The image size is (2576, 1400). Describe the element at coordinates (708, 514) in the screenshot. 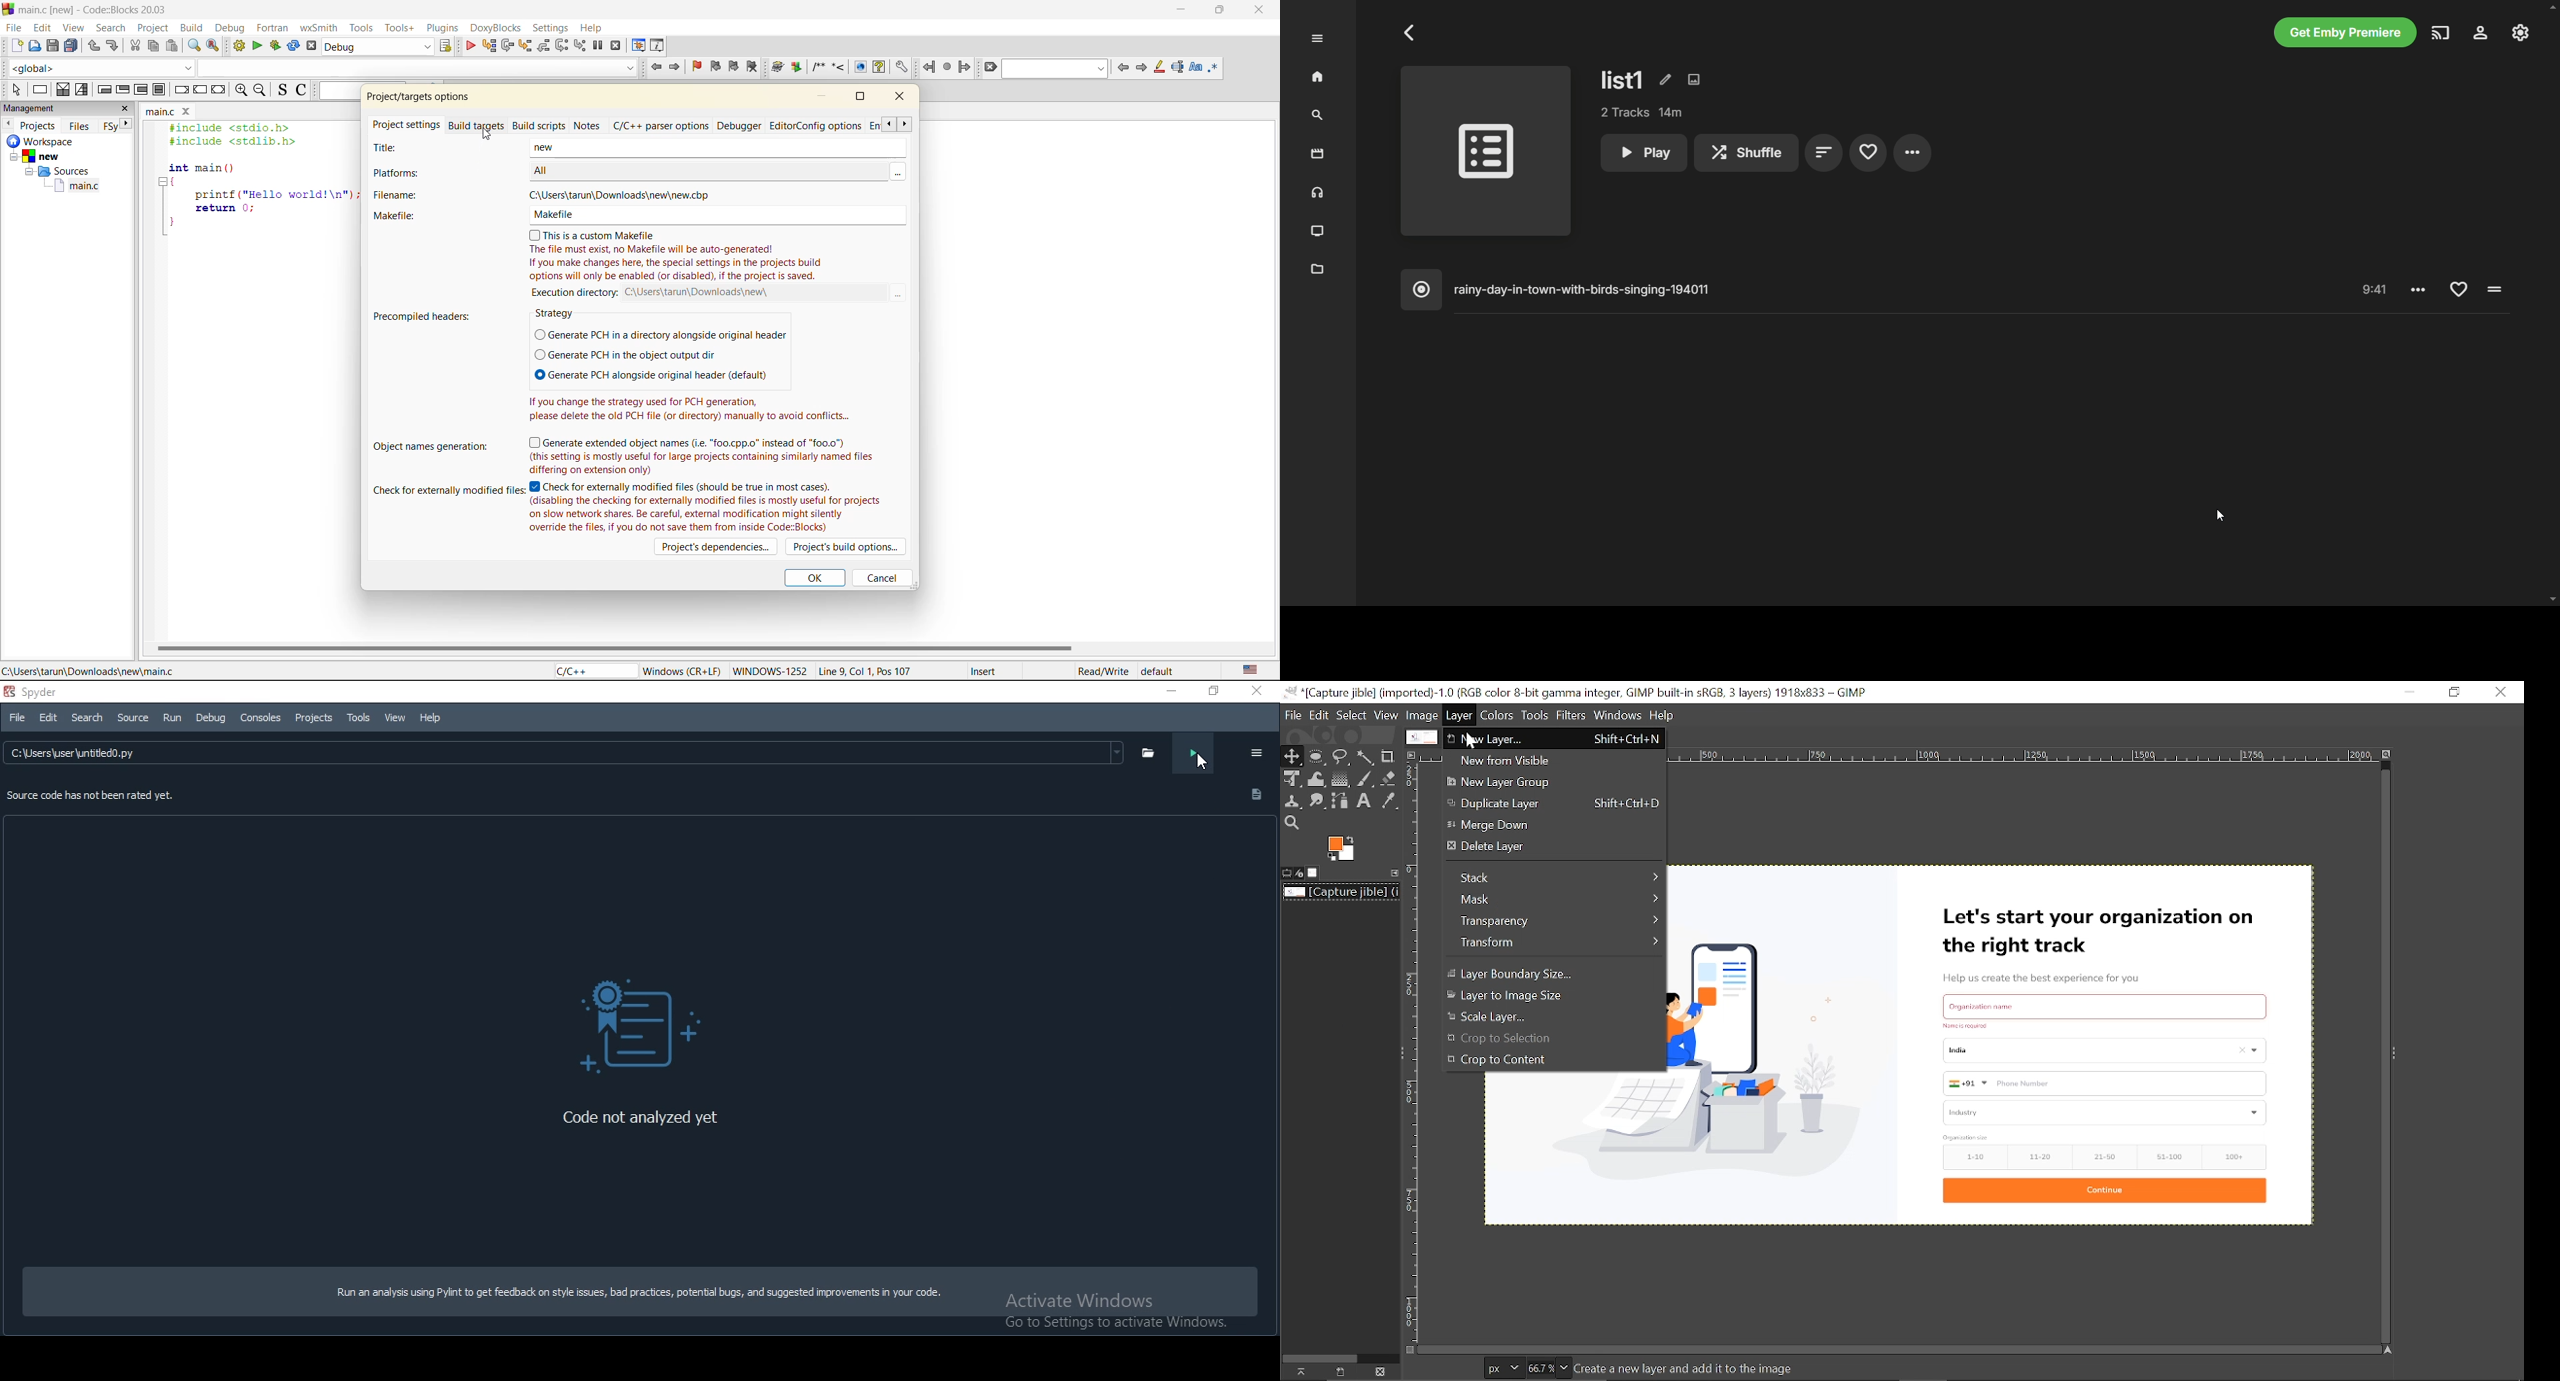

I see `(disabling the checking for externally modified files is mostly useful for projects
on slow network shares. Be careful, external modification might silently
override the files, if you do not save them from inside Code:Blocks)` at that location.